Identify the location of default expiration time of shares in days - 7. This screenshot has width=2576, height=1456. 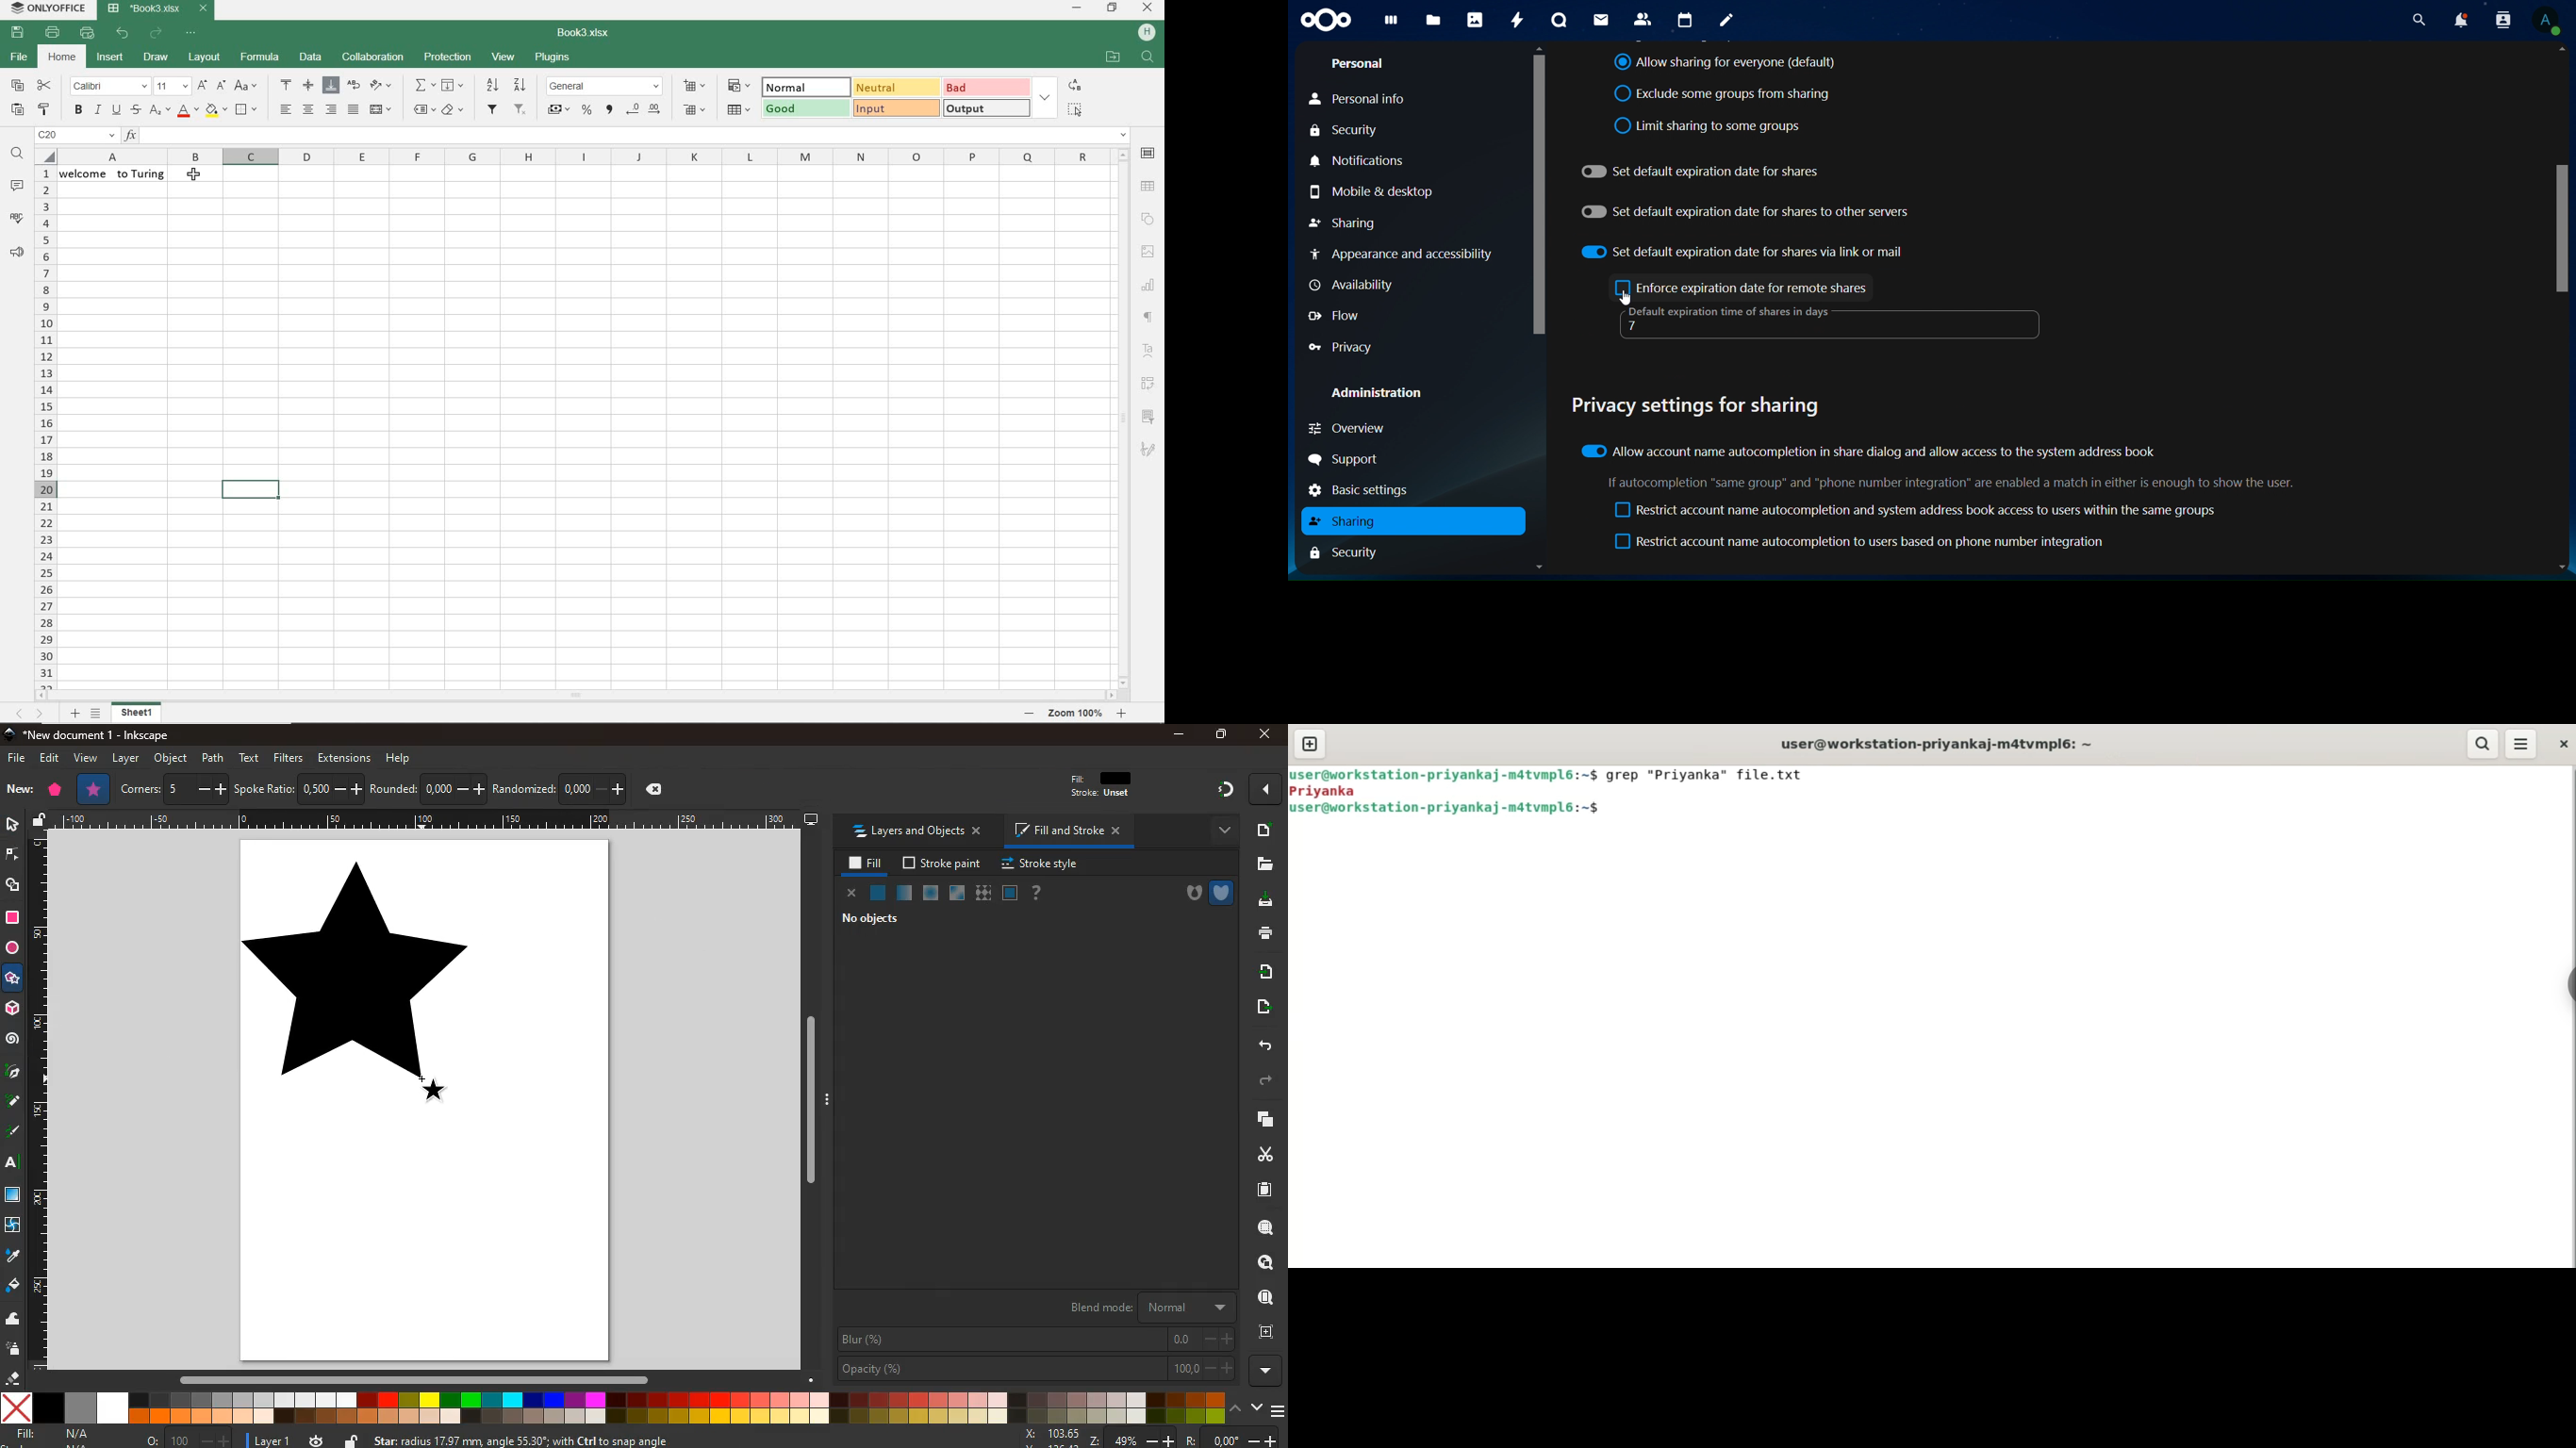
(1725, 321).